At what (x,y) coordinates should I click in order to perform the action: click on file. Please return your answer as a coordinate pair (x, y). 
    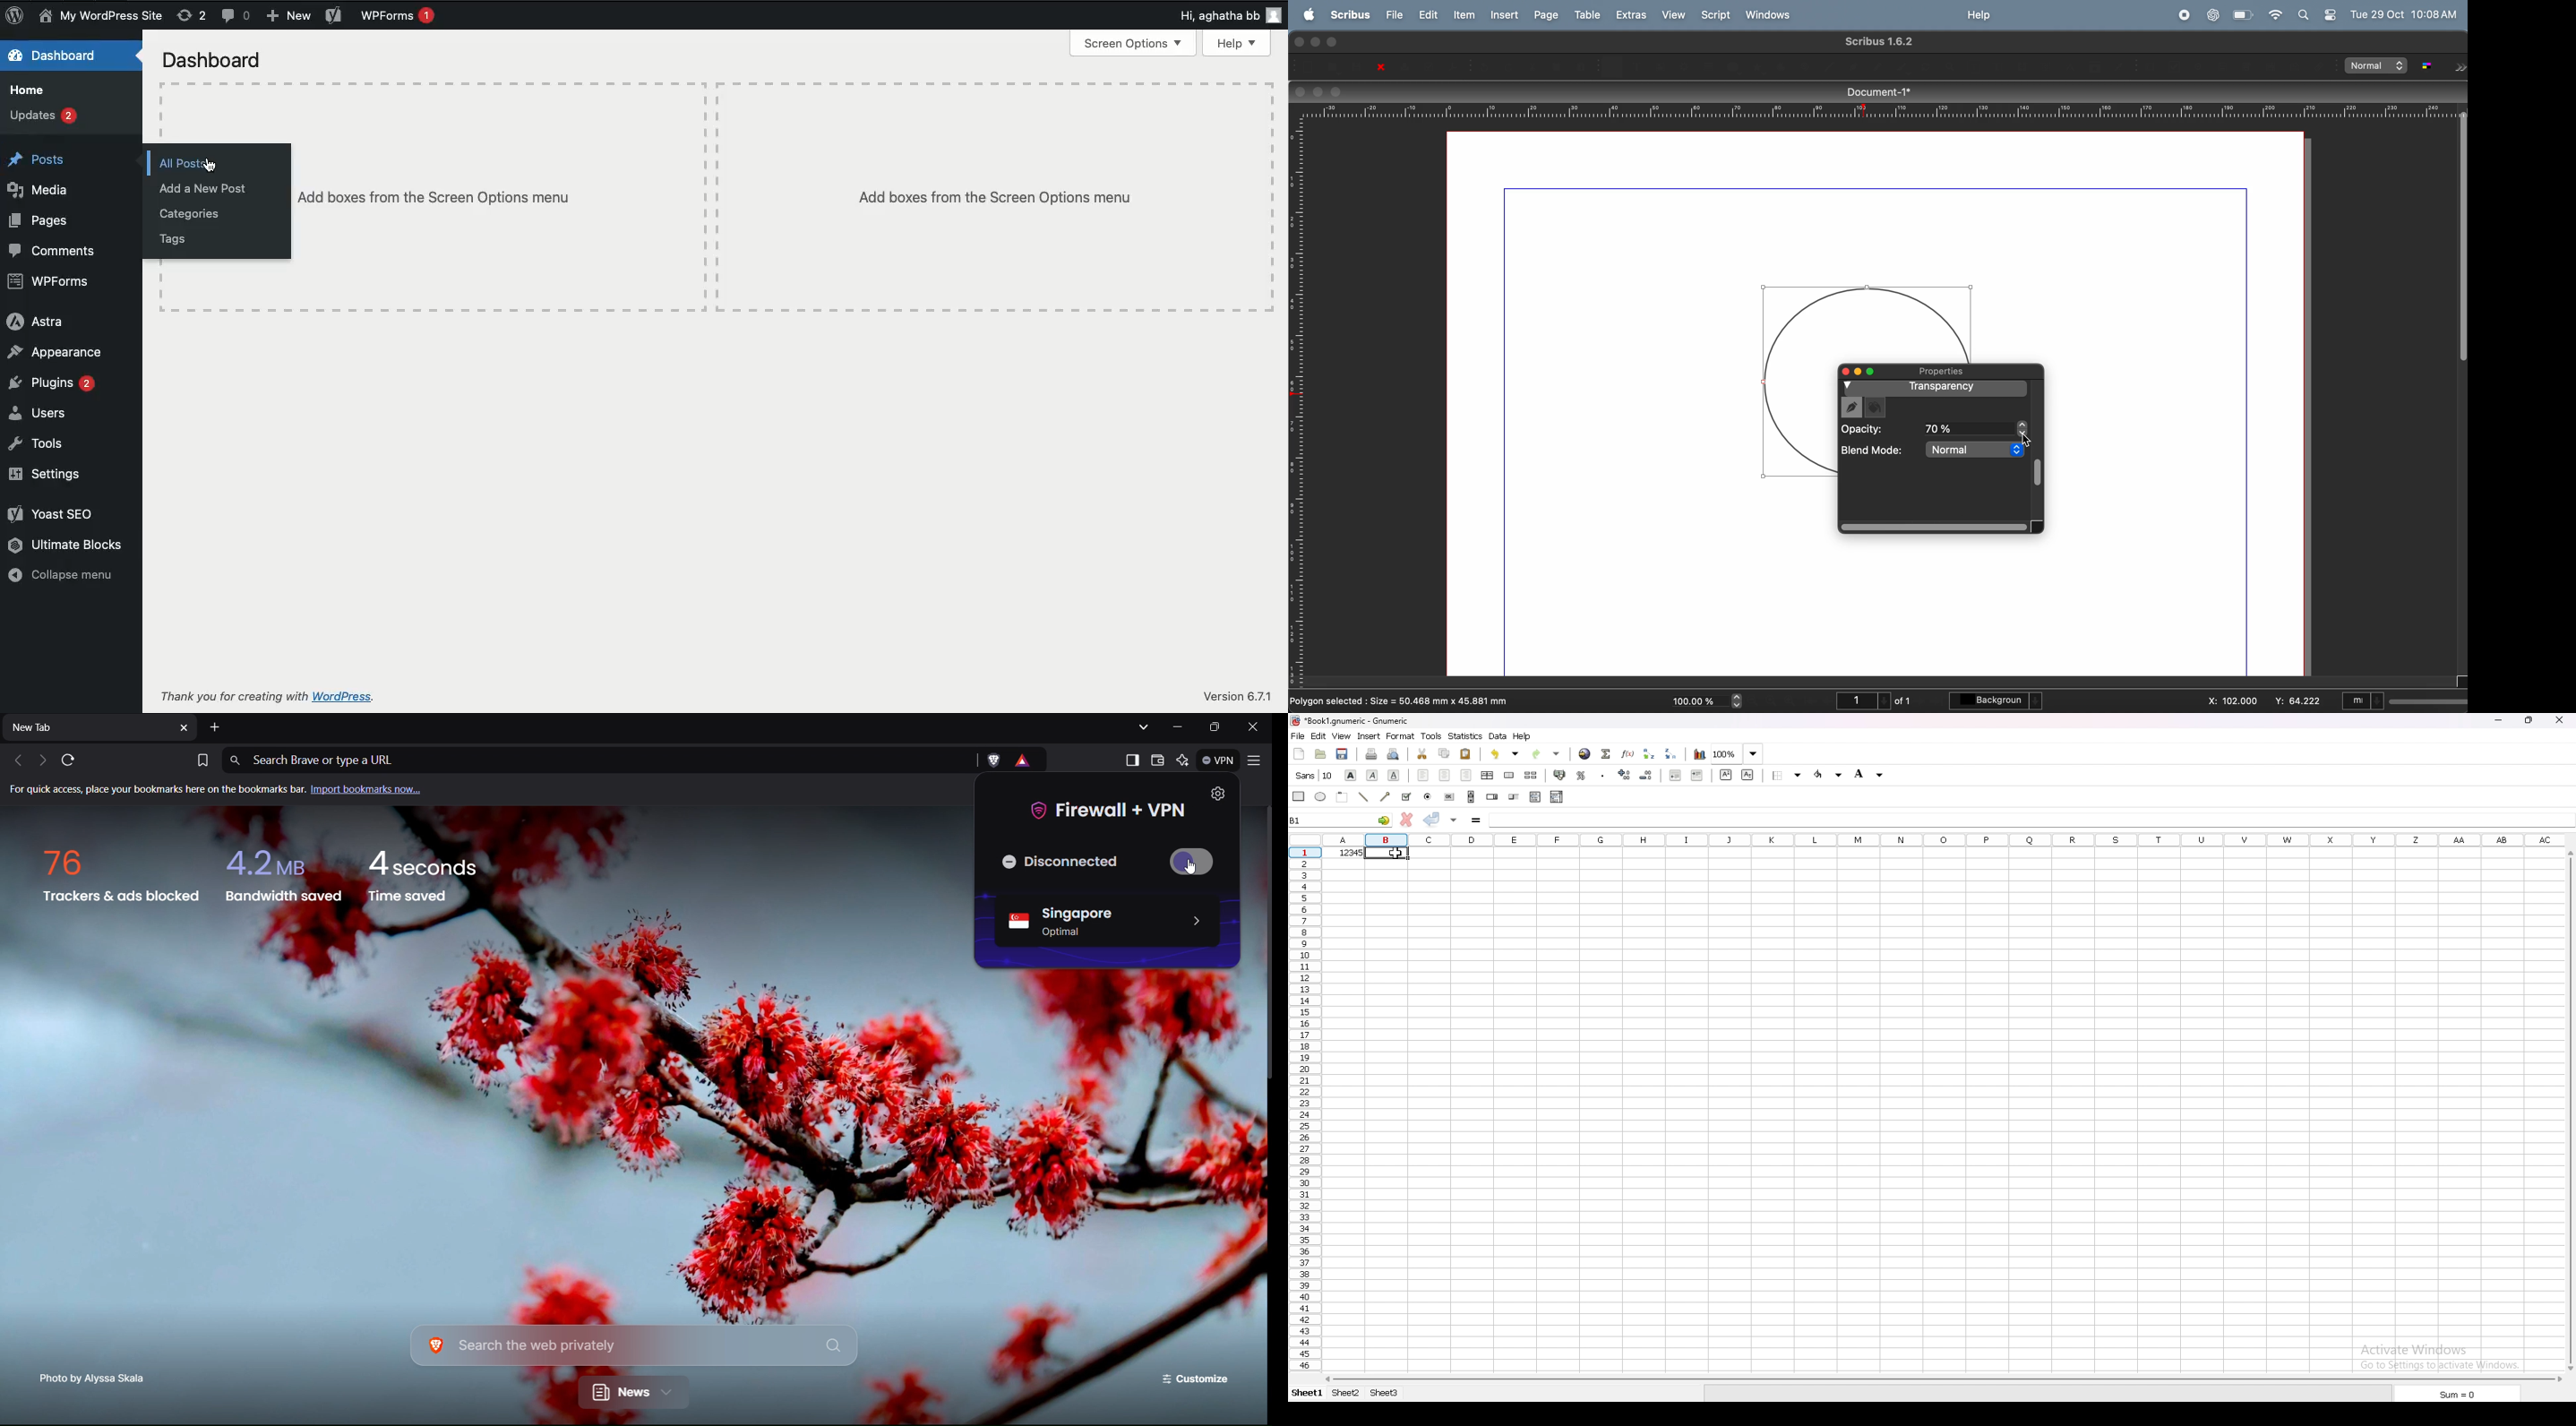
    Looking at the image, I should click on (1391, 14).